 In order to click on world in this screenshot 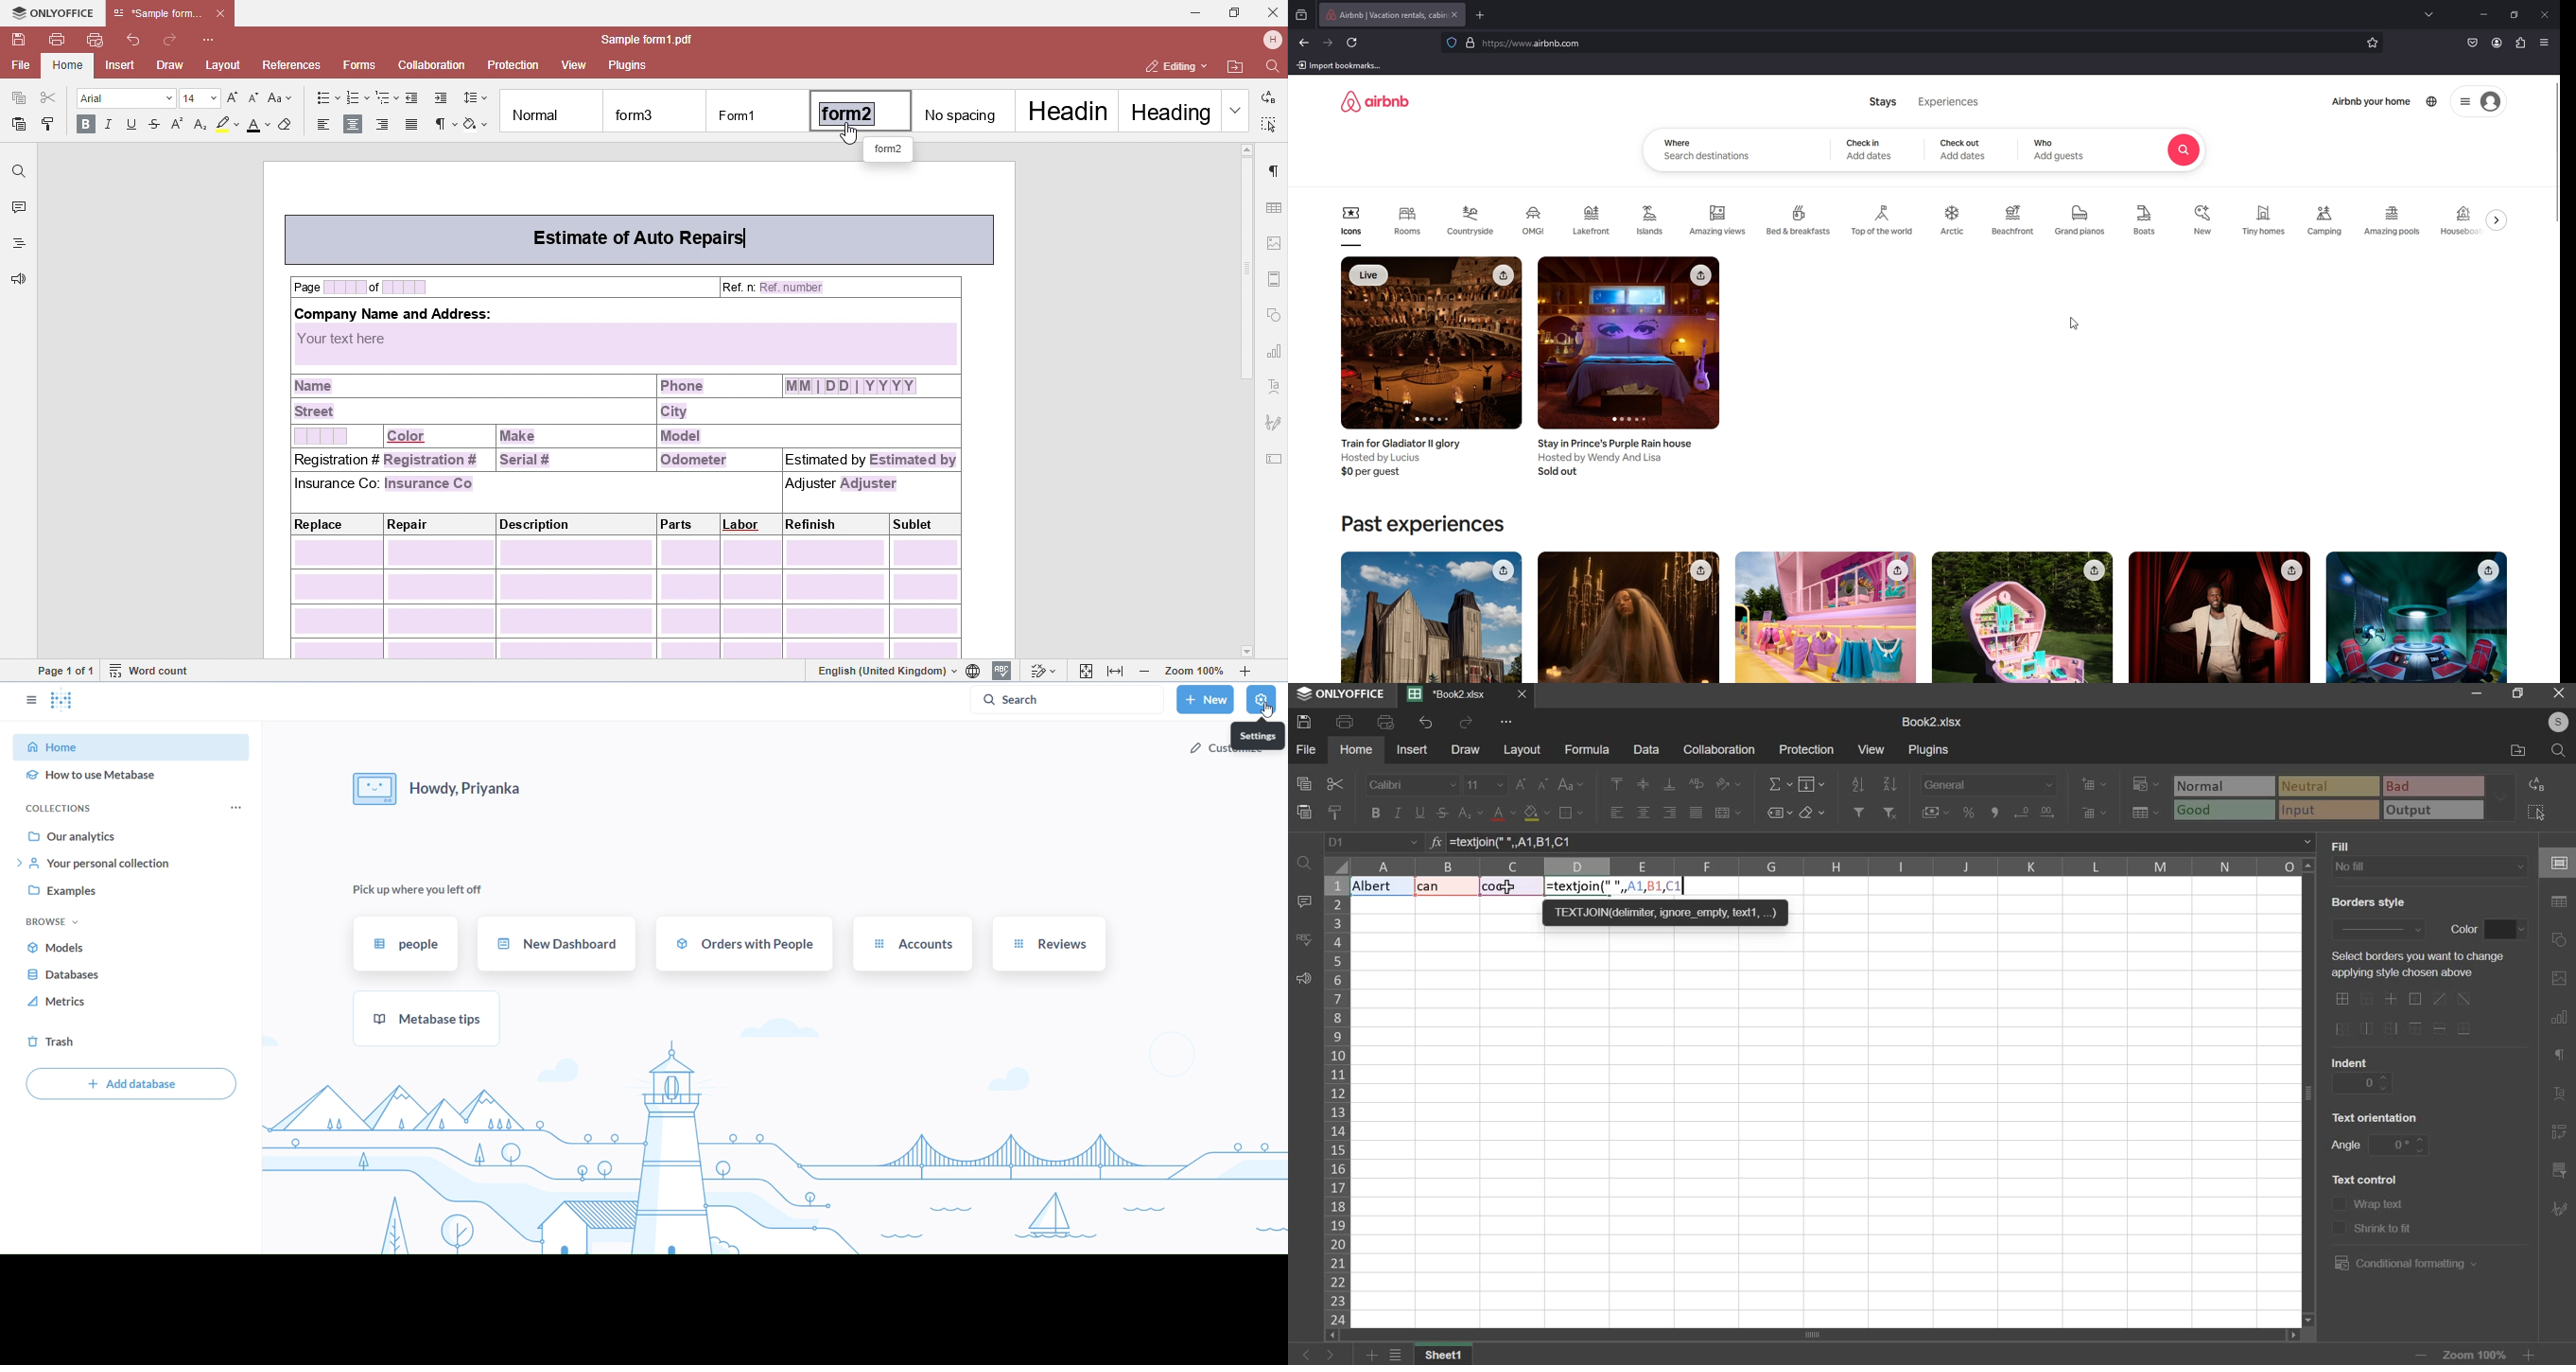, I will do `click(2433, 101)`.